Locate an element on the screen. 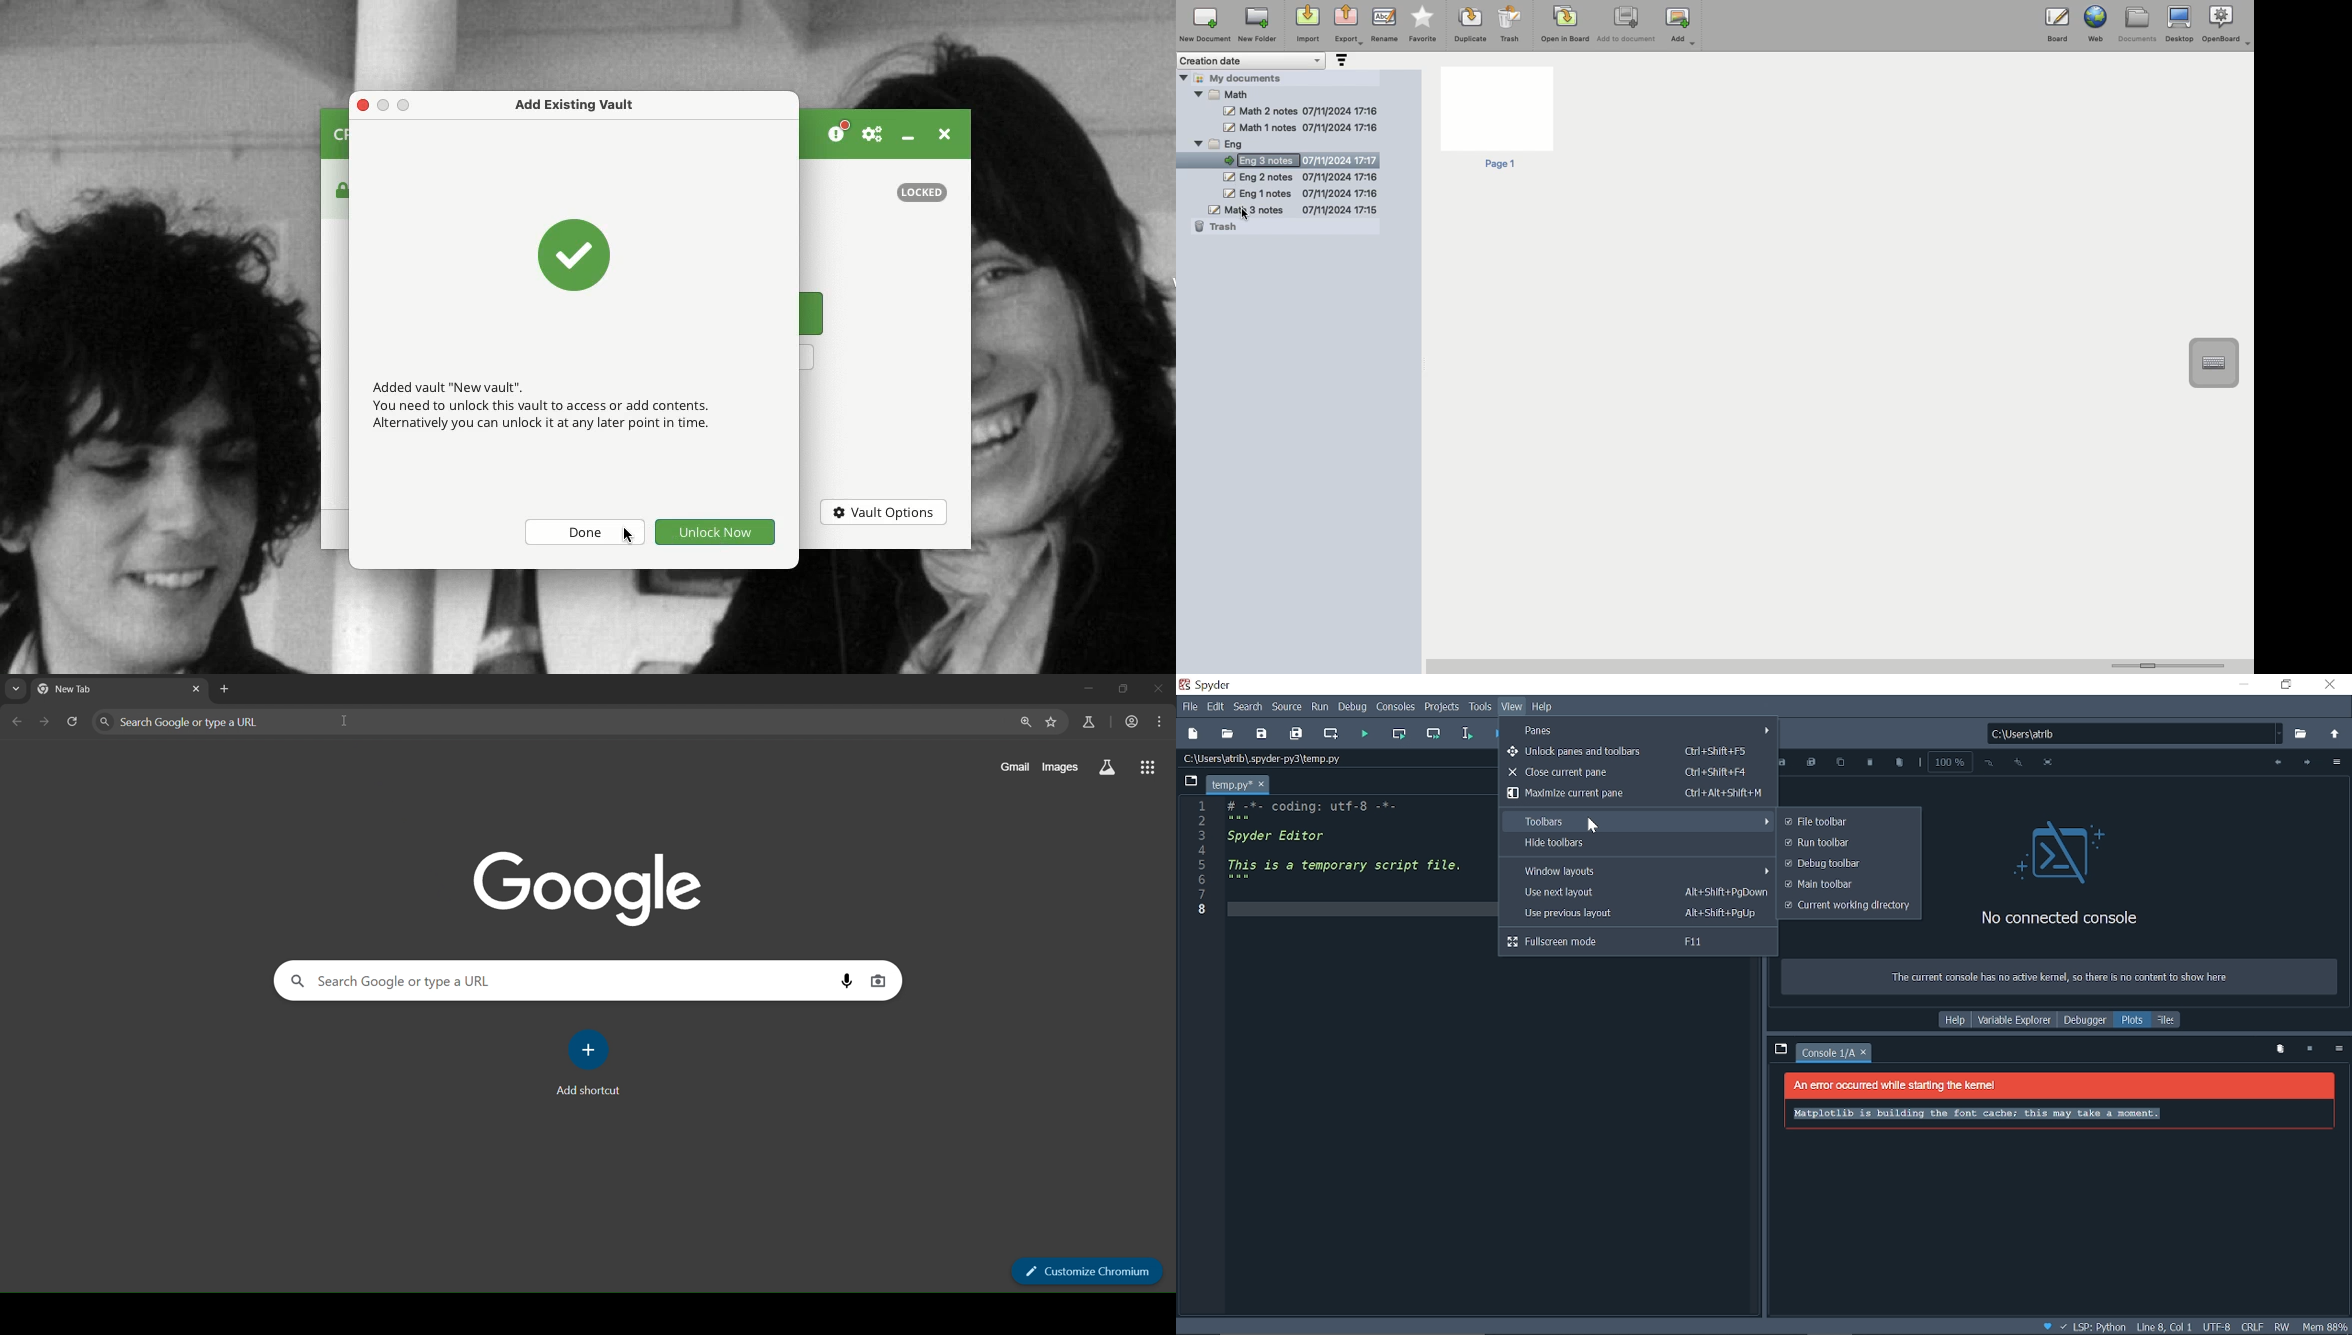 The image size is (2352, 1344). Use previous layout is located at coordinates (1635, 914).